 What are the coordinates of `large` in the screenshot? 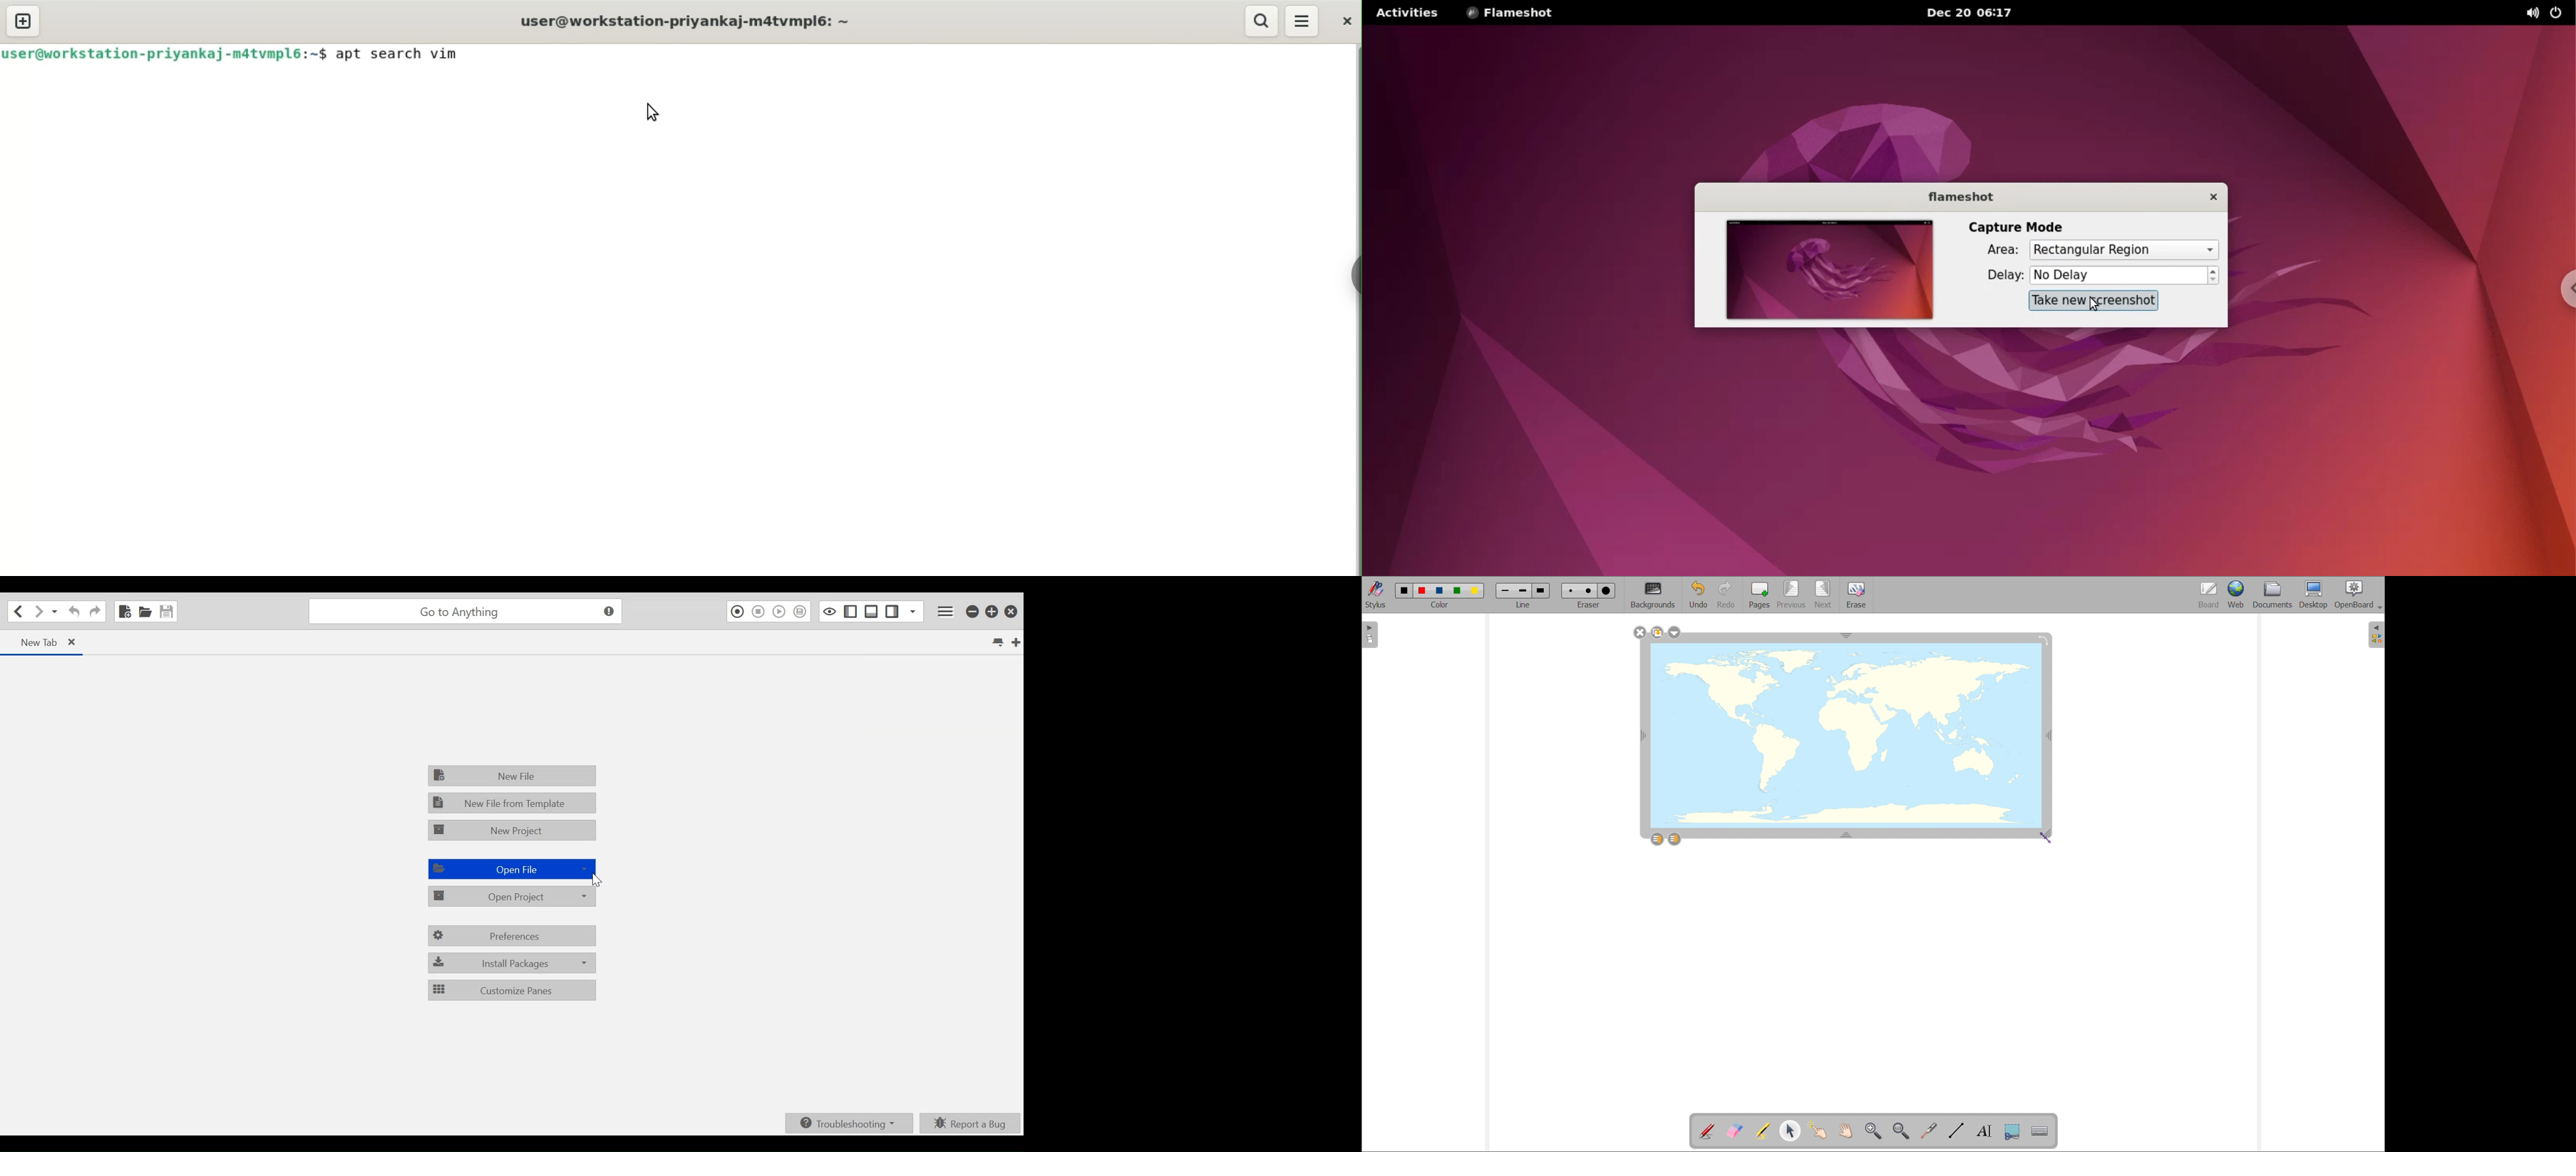 It's located at (1542, 590).